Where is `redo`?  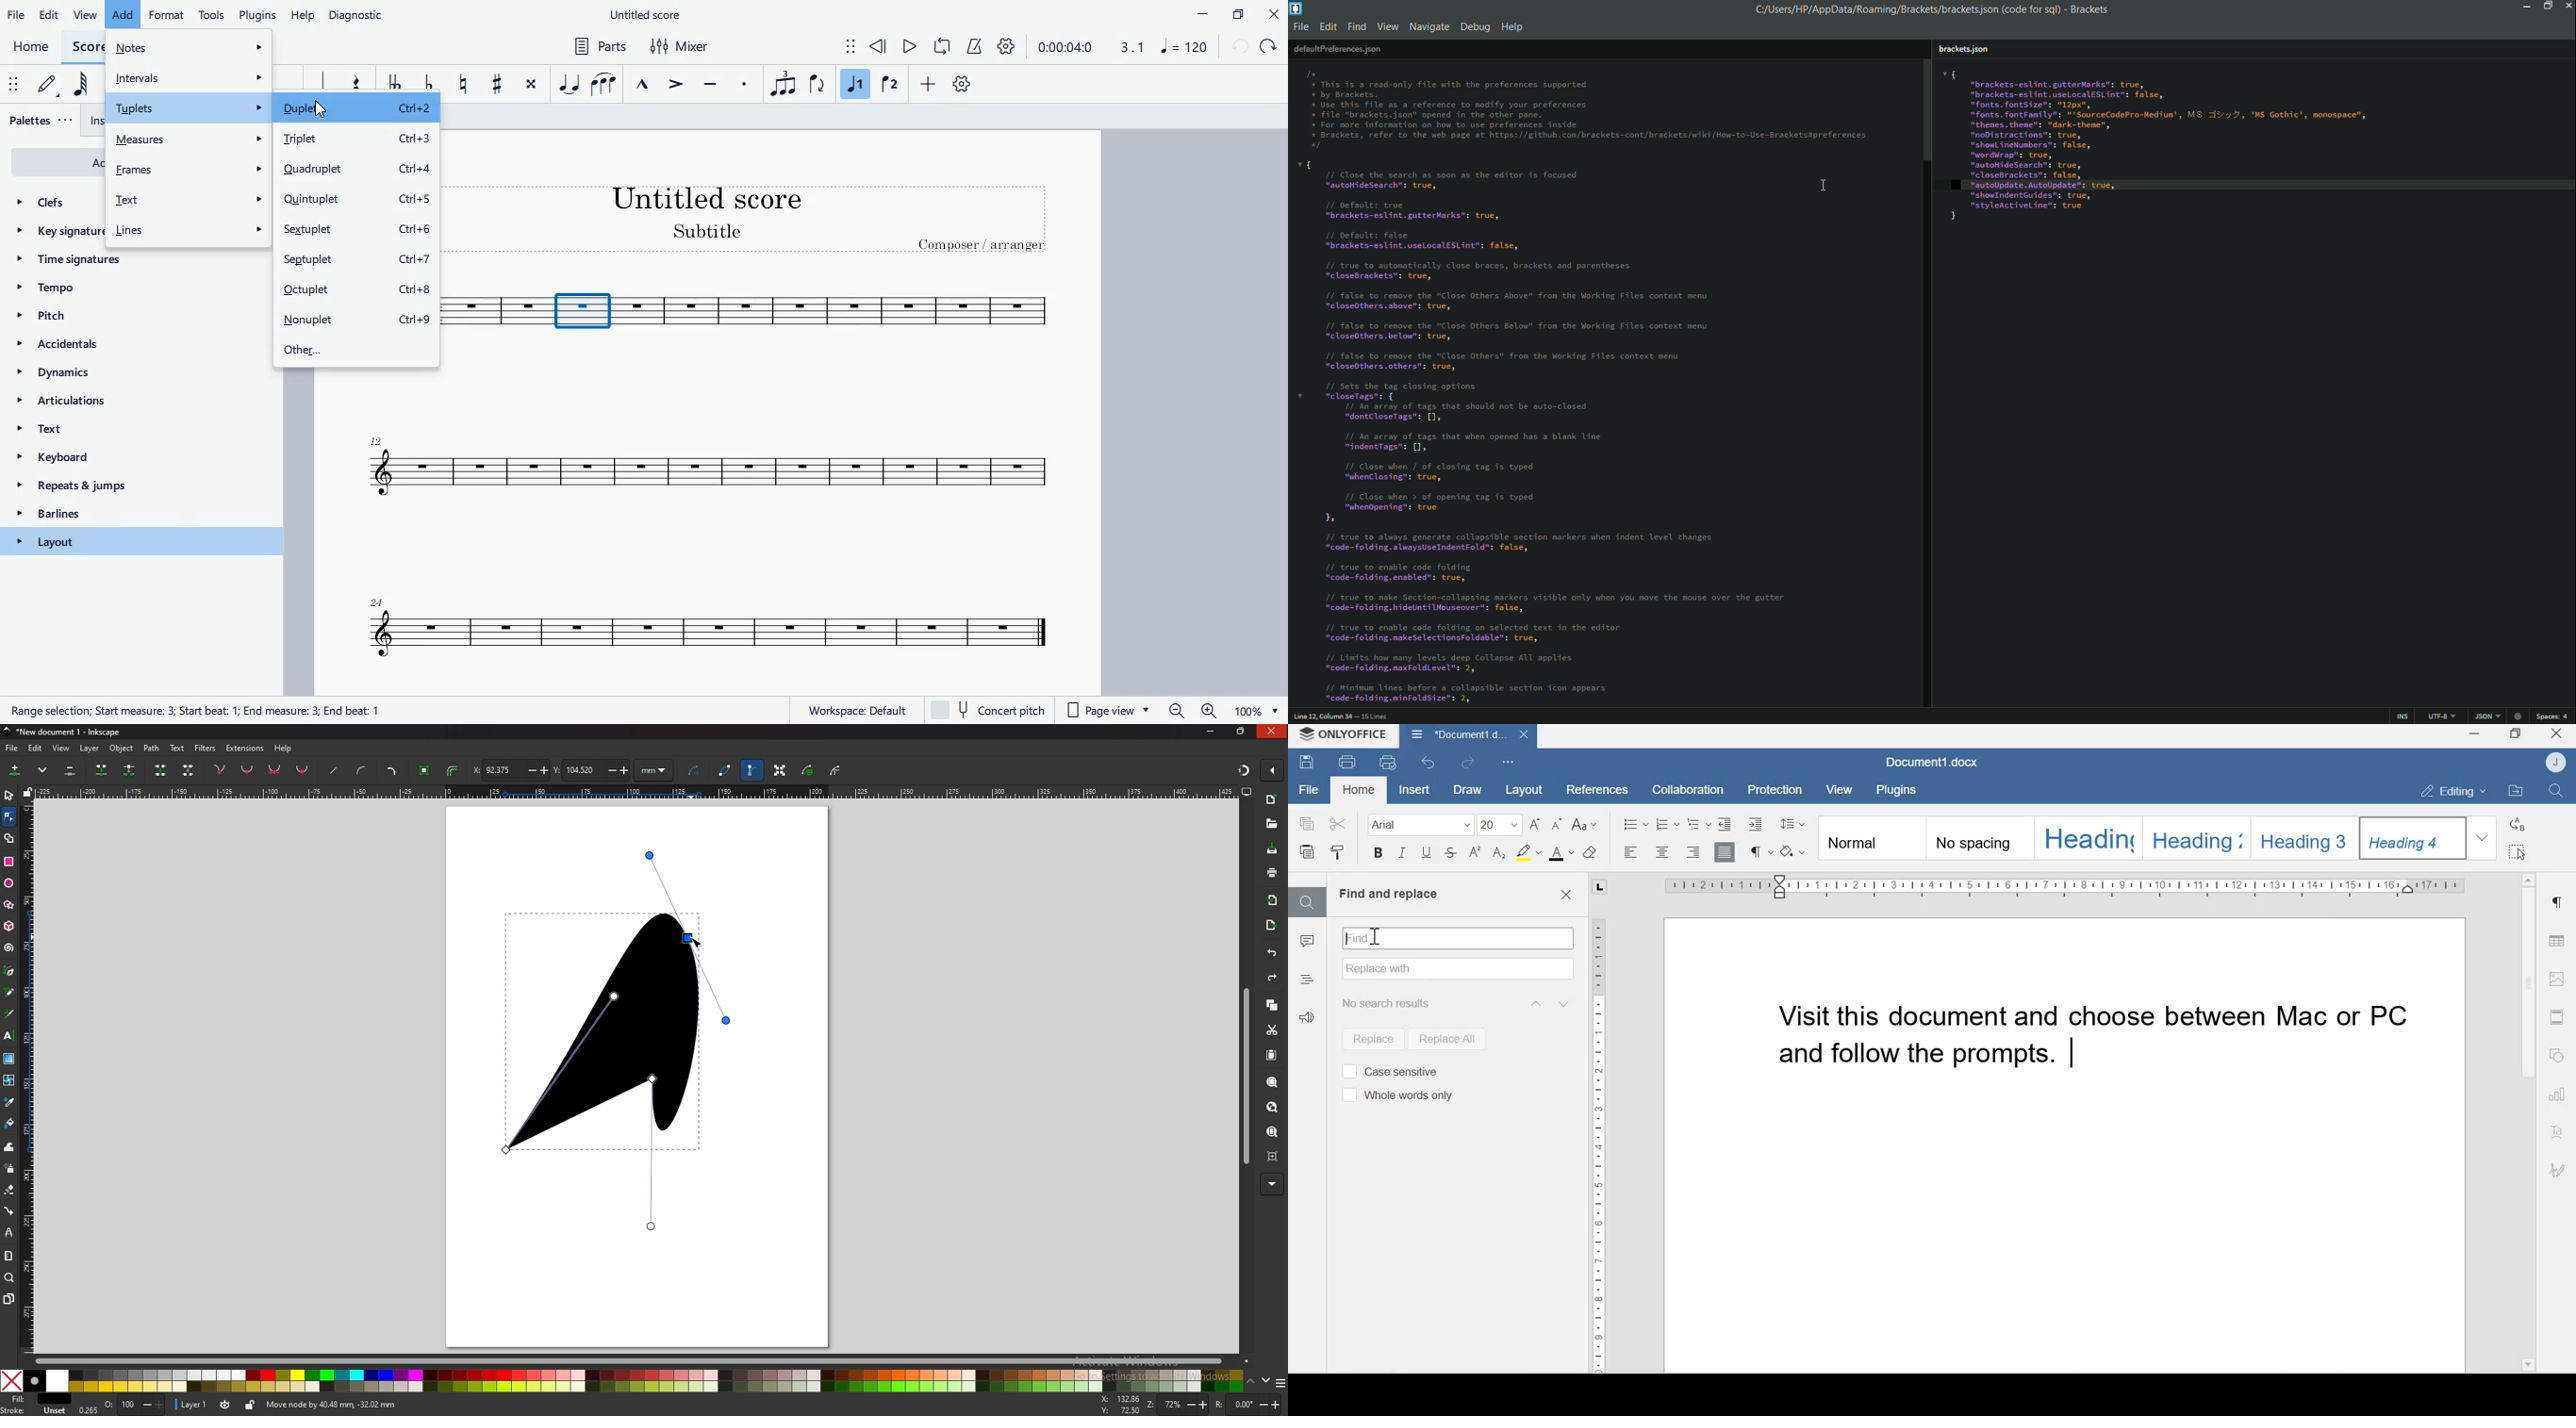 redo is located at coordinates (1272, 978).